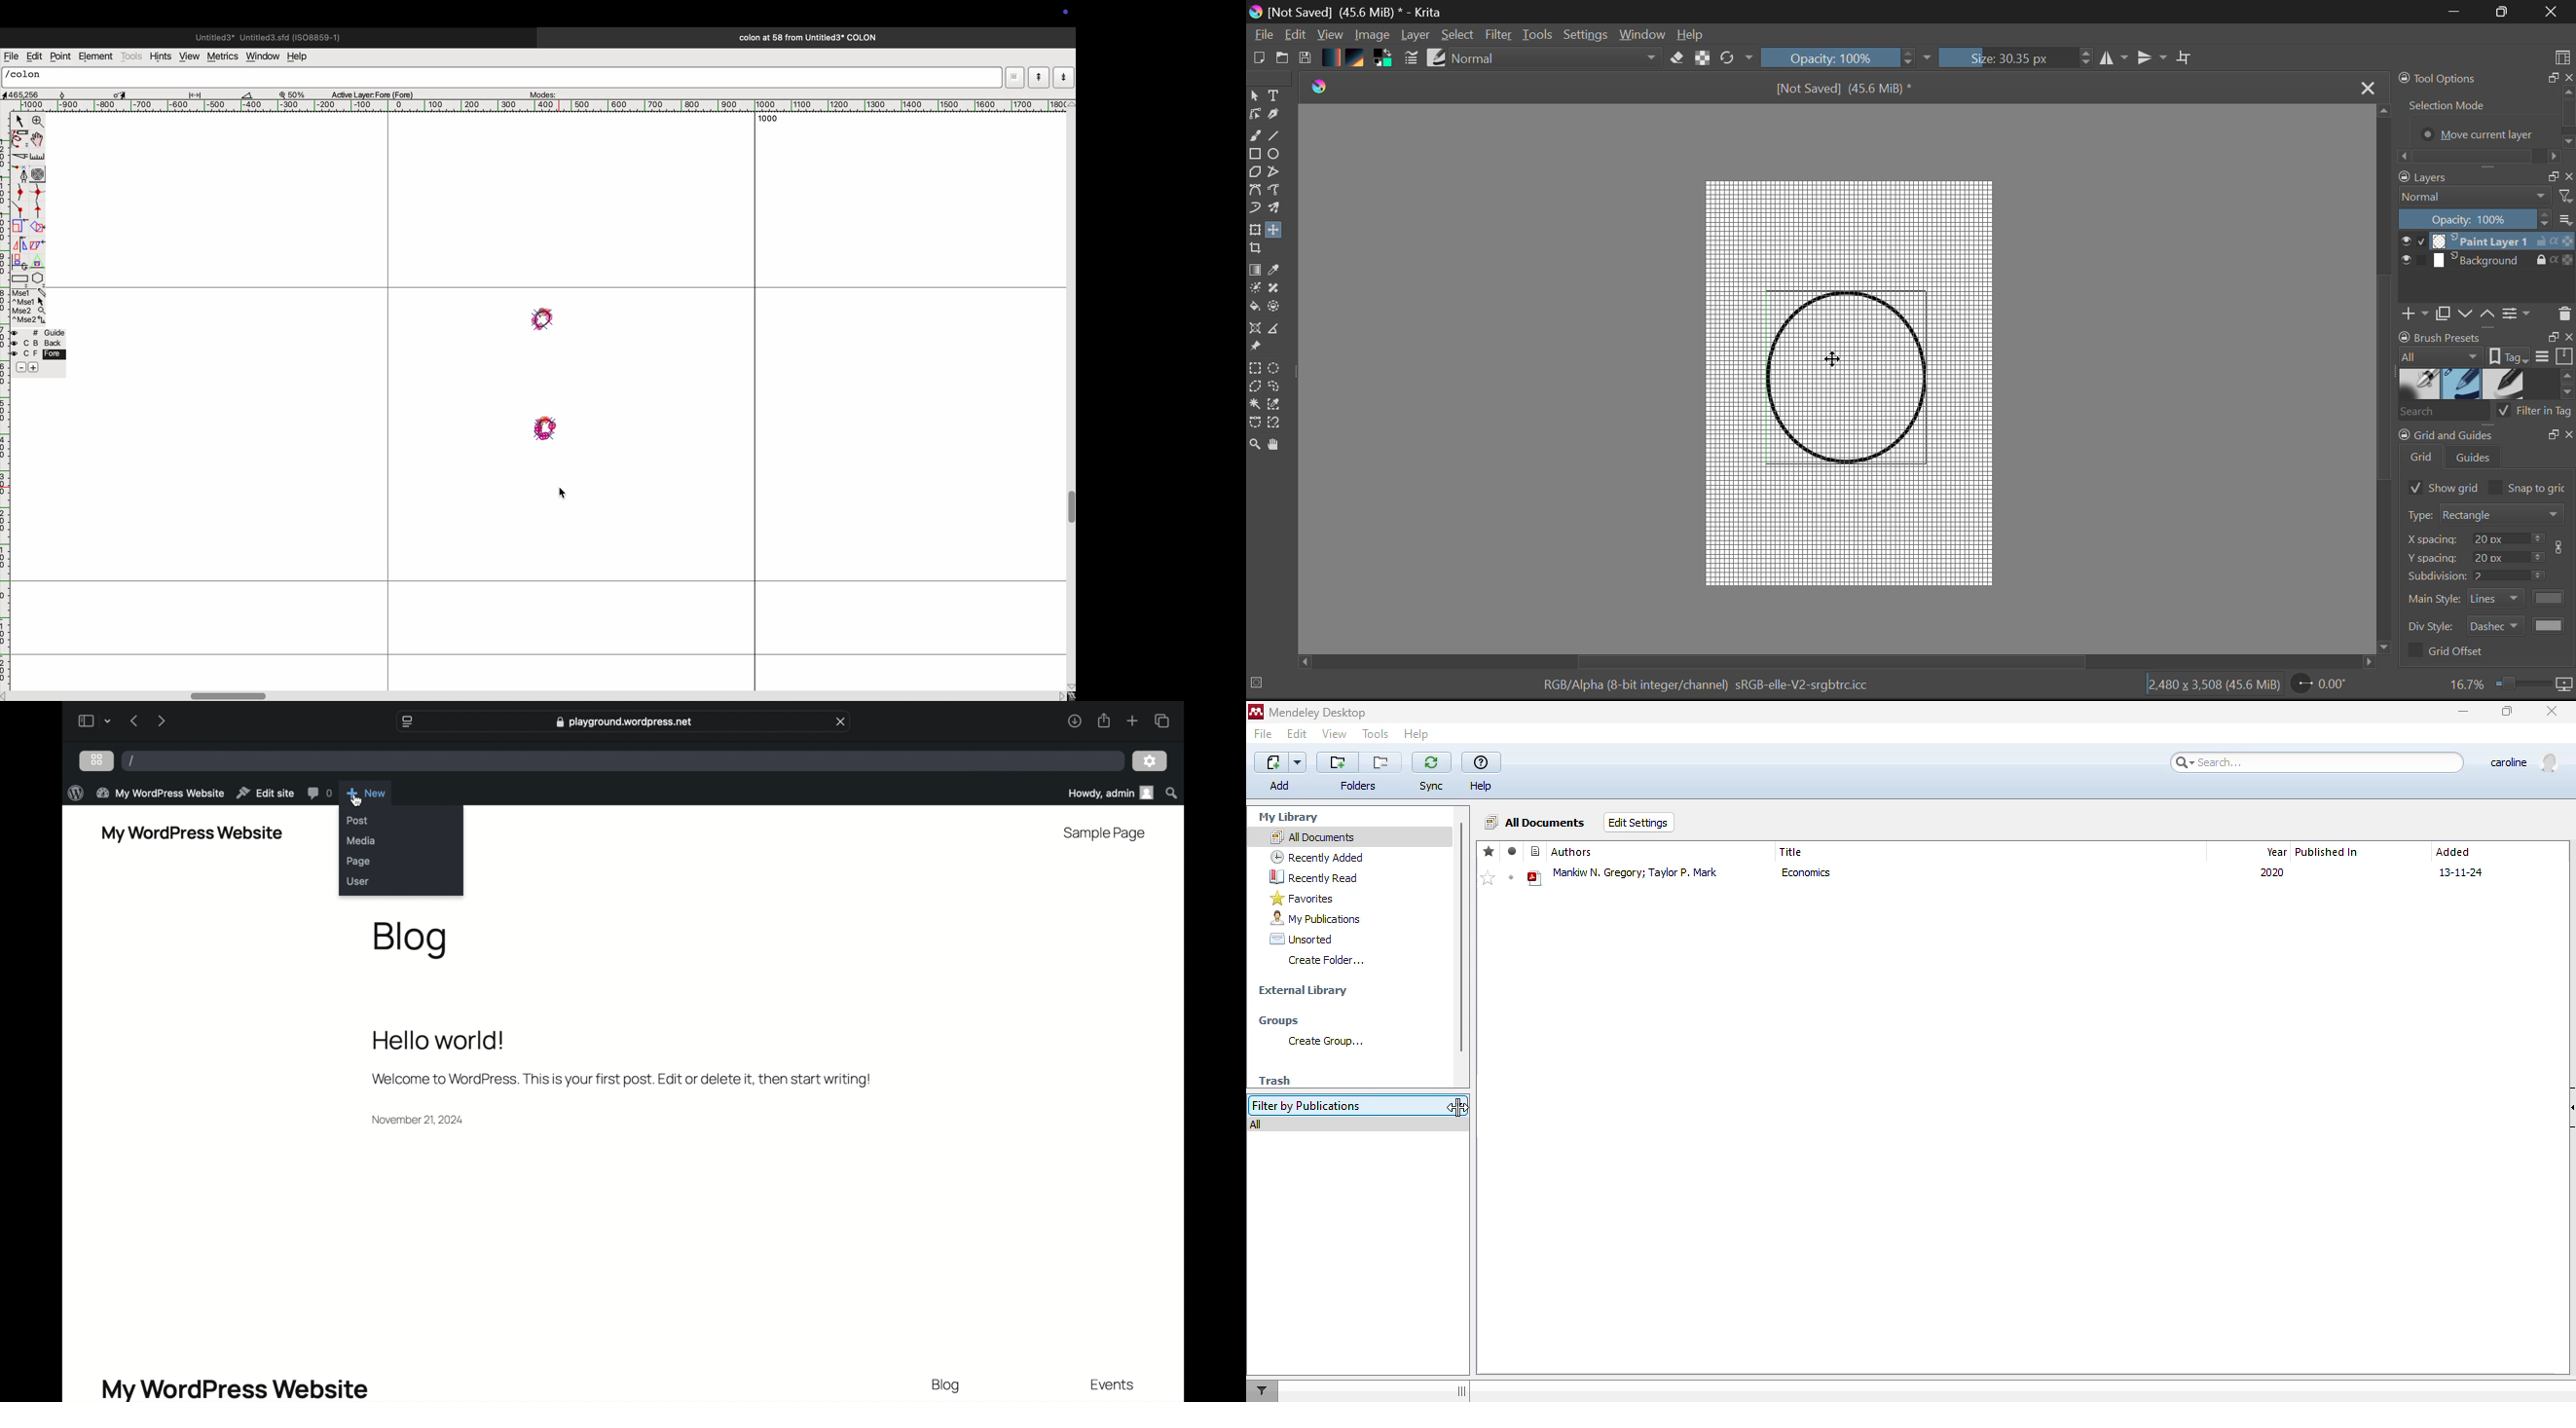  I want to click on search, so click(2313, 762).